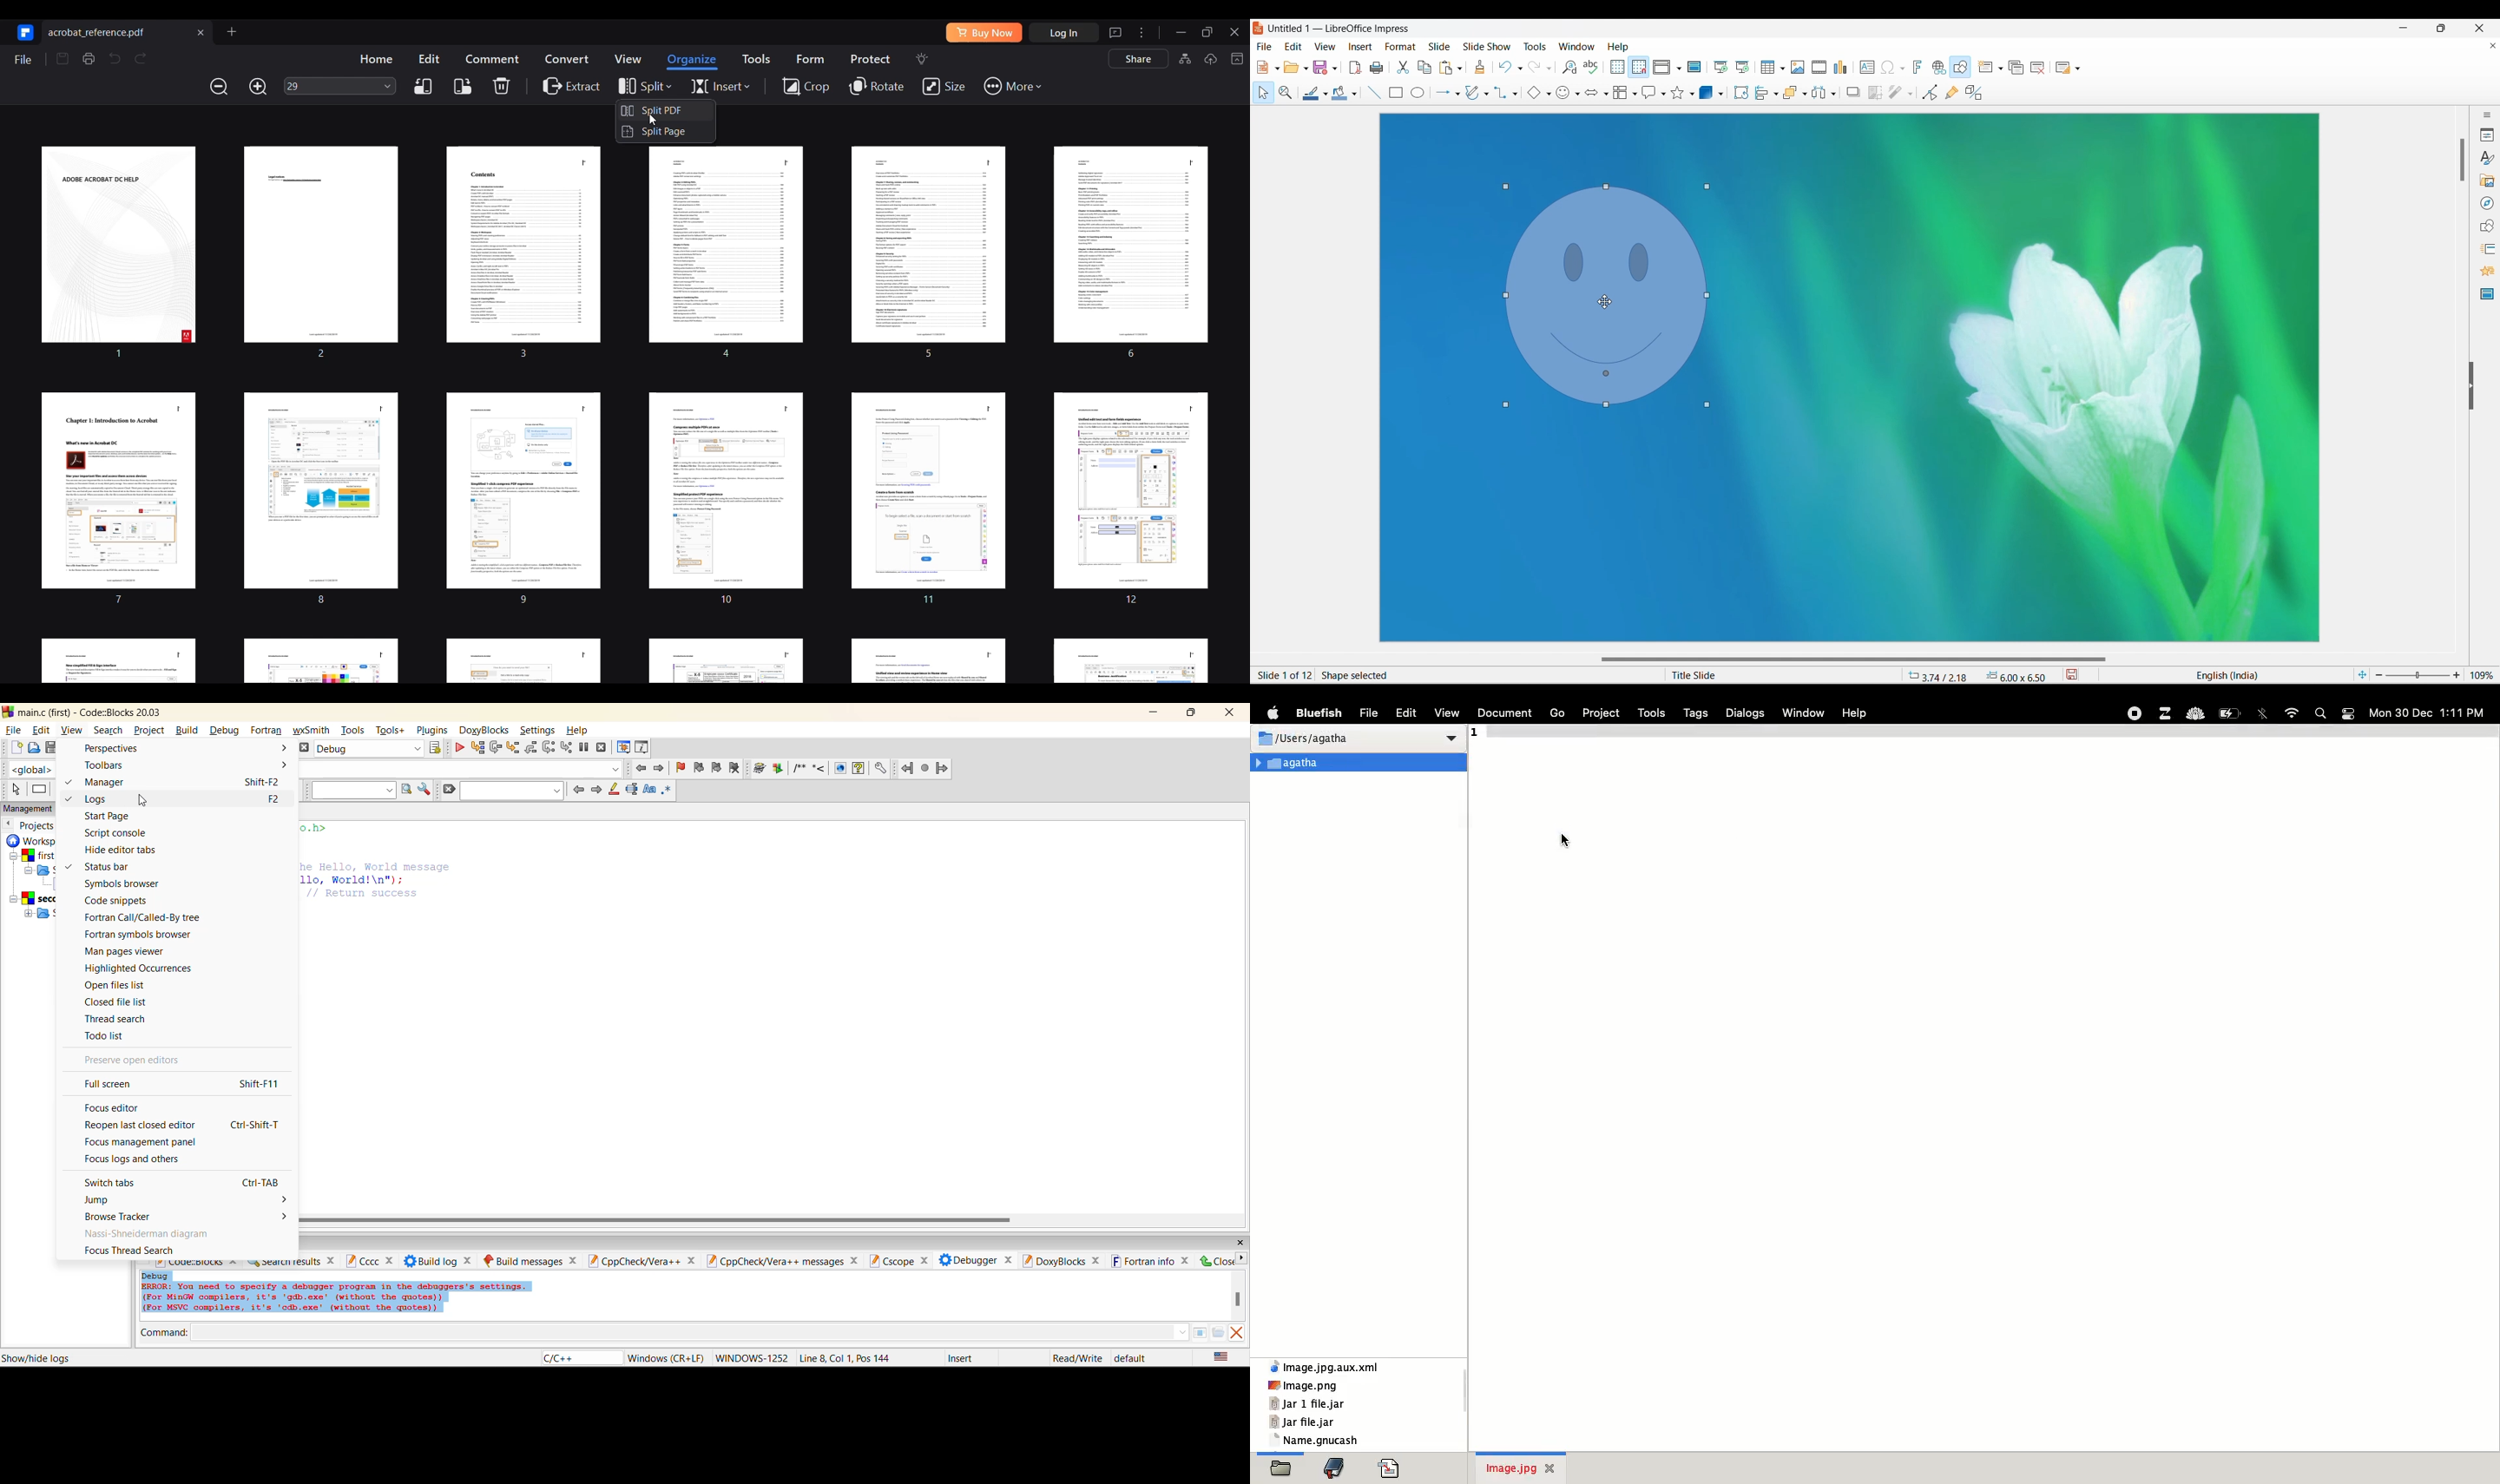 The image size is (2520, 1484). Describe the element at coordinates (447, 790) in the screenshot. I see `clear` at that location.